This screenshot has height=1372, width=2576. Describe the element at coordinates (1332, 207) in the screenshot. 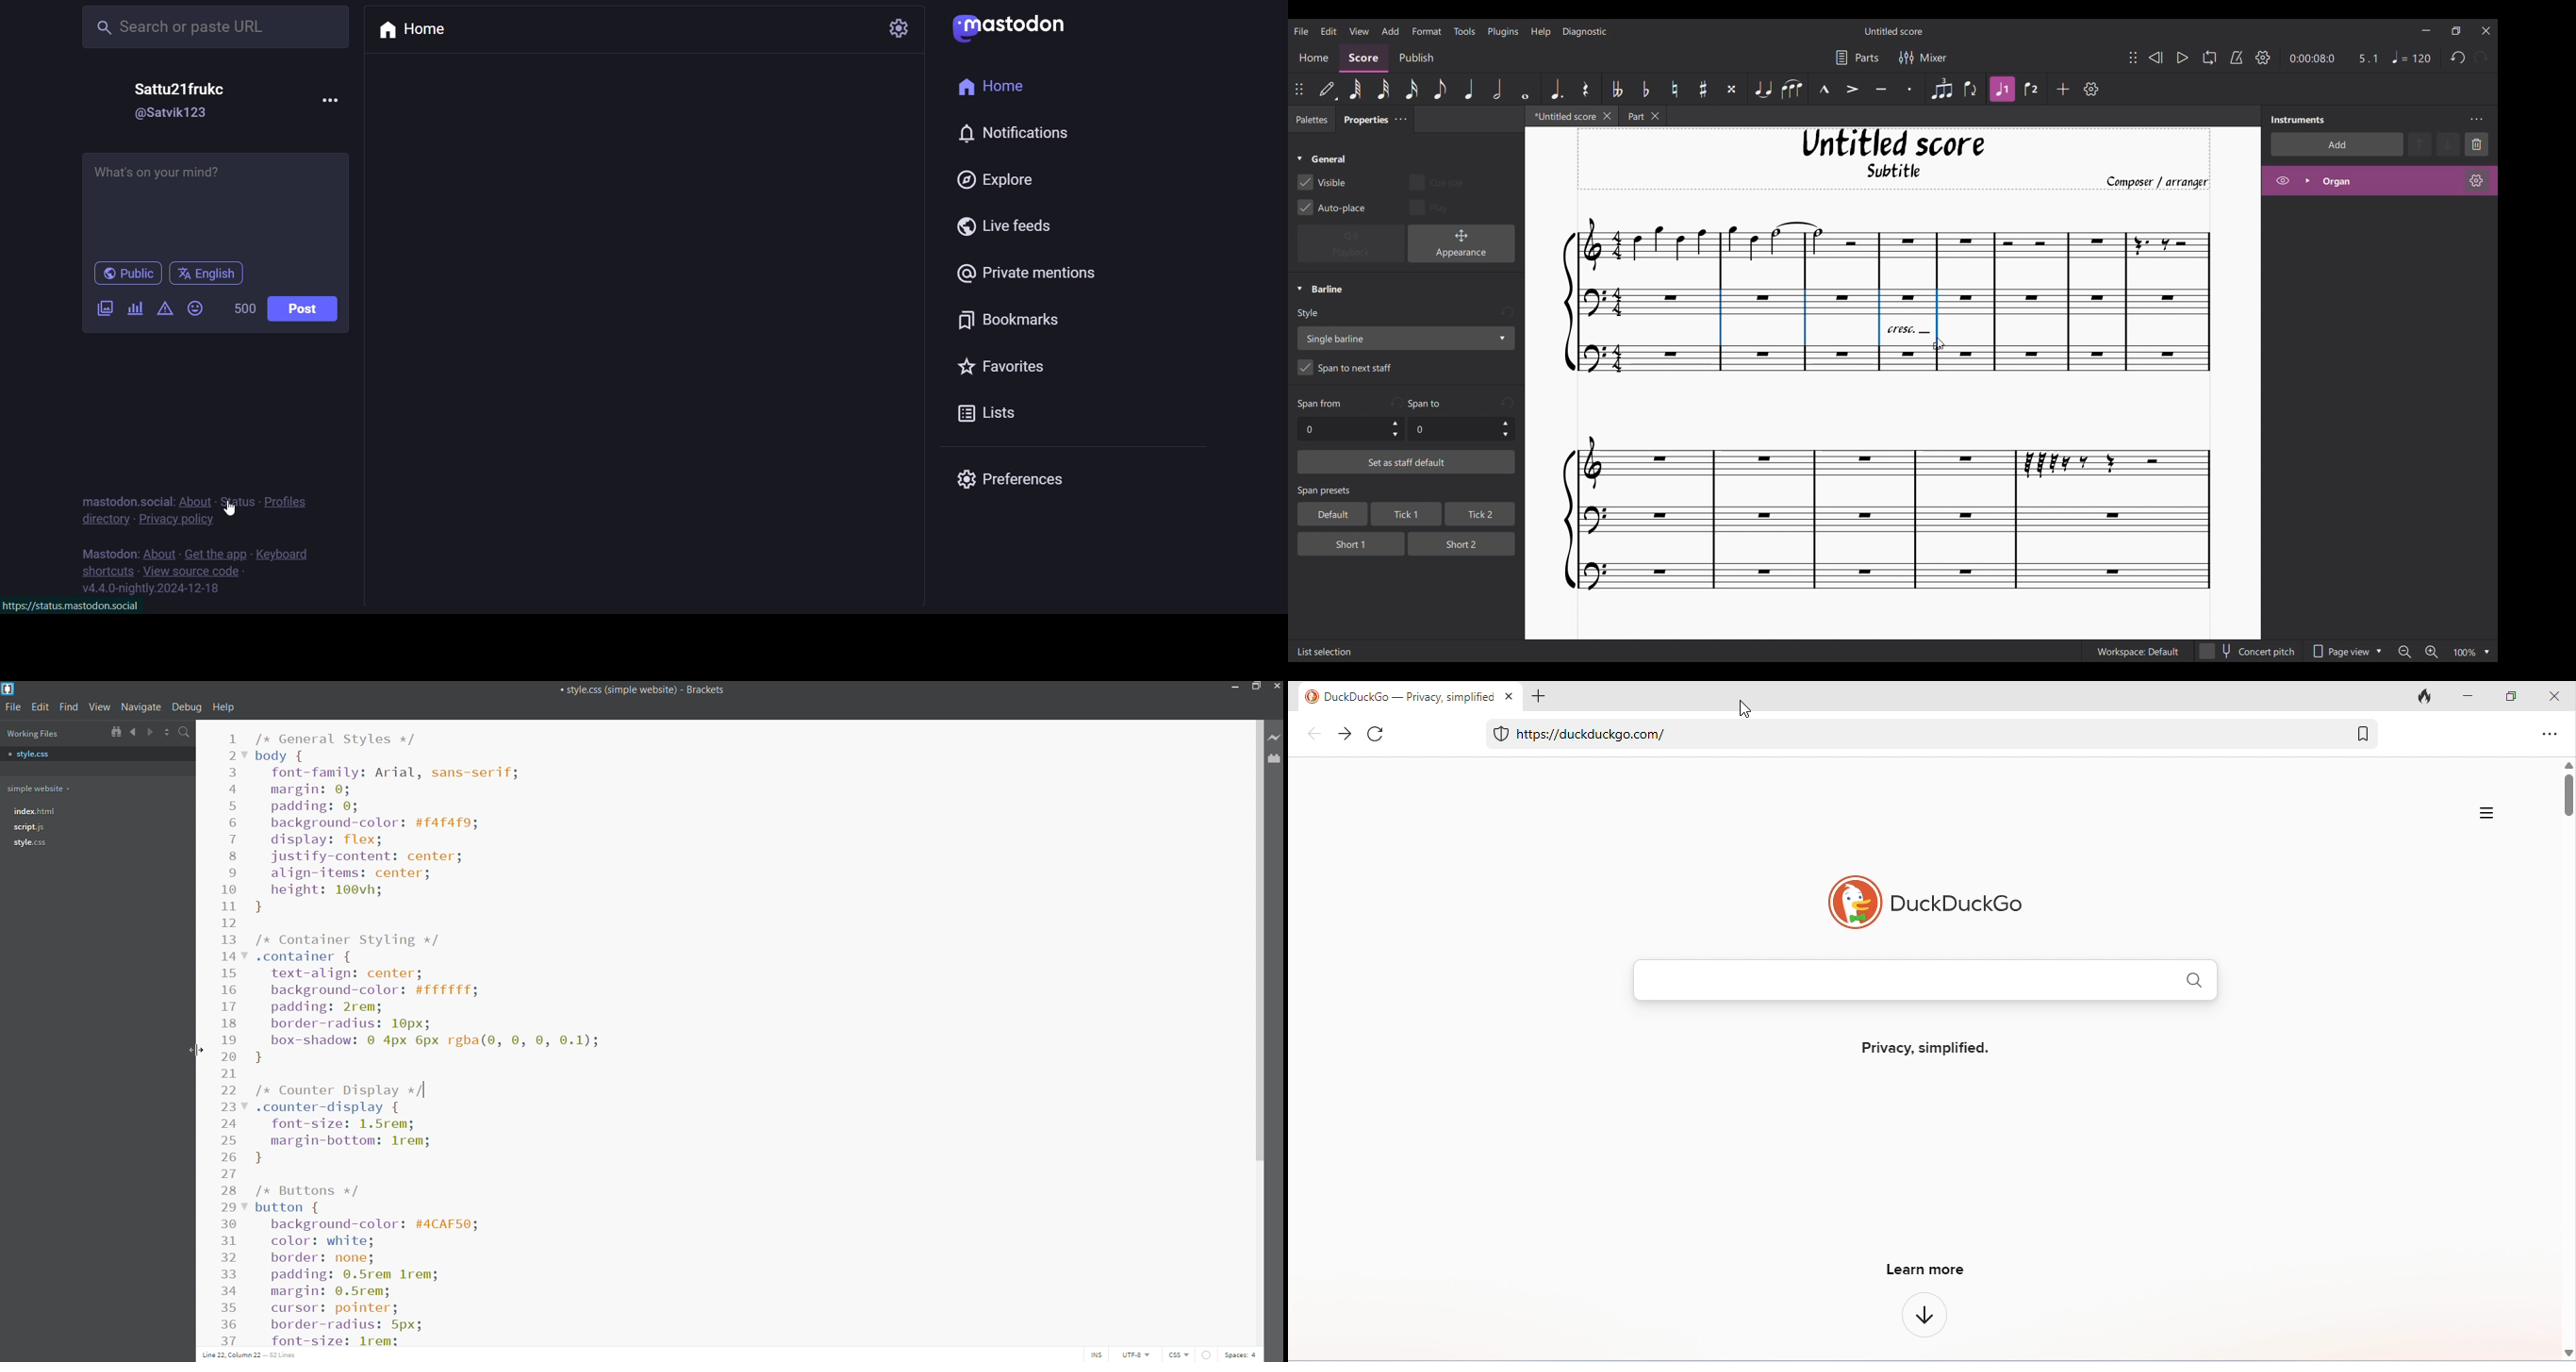

I see `Toggle for Auto-place` at that location.